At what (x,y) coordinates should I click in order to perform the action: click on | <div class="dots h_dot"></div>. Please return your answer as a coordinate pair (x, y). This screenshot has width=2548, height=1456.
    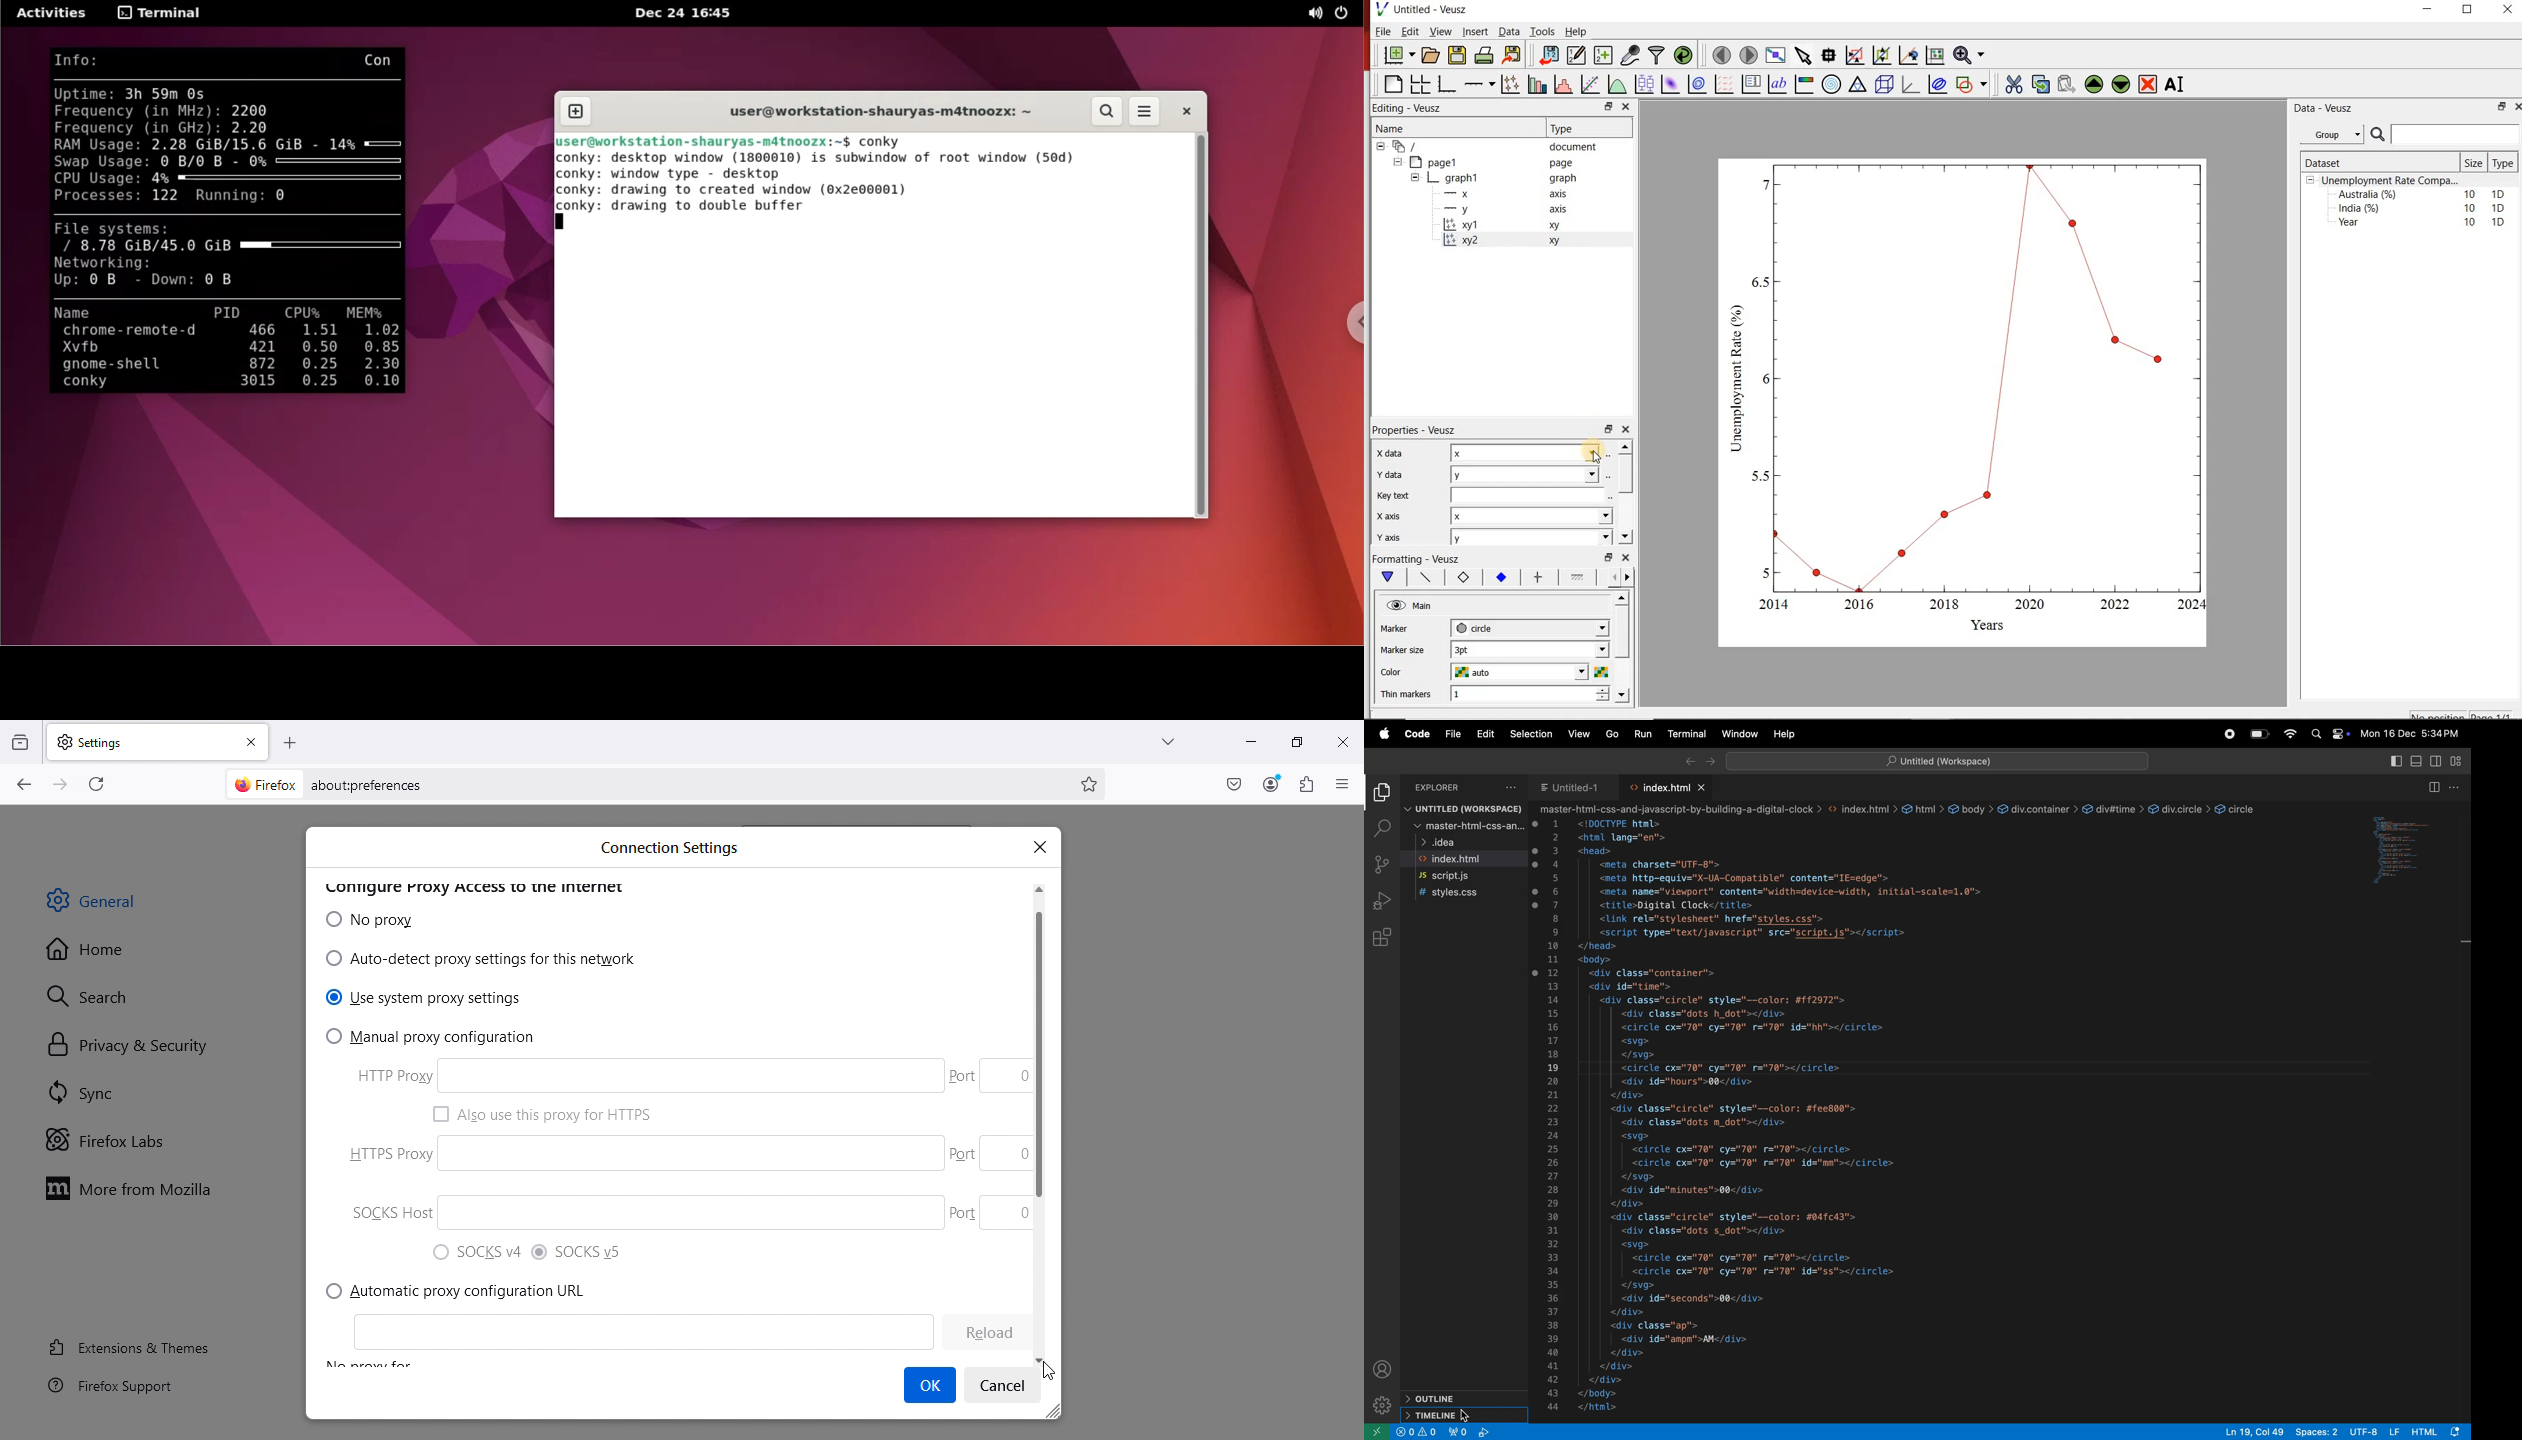
    Looking at the image, I should click on (1707, 1013).